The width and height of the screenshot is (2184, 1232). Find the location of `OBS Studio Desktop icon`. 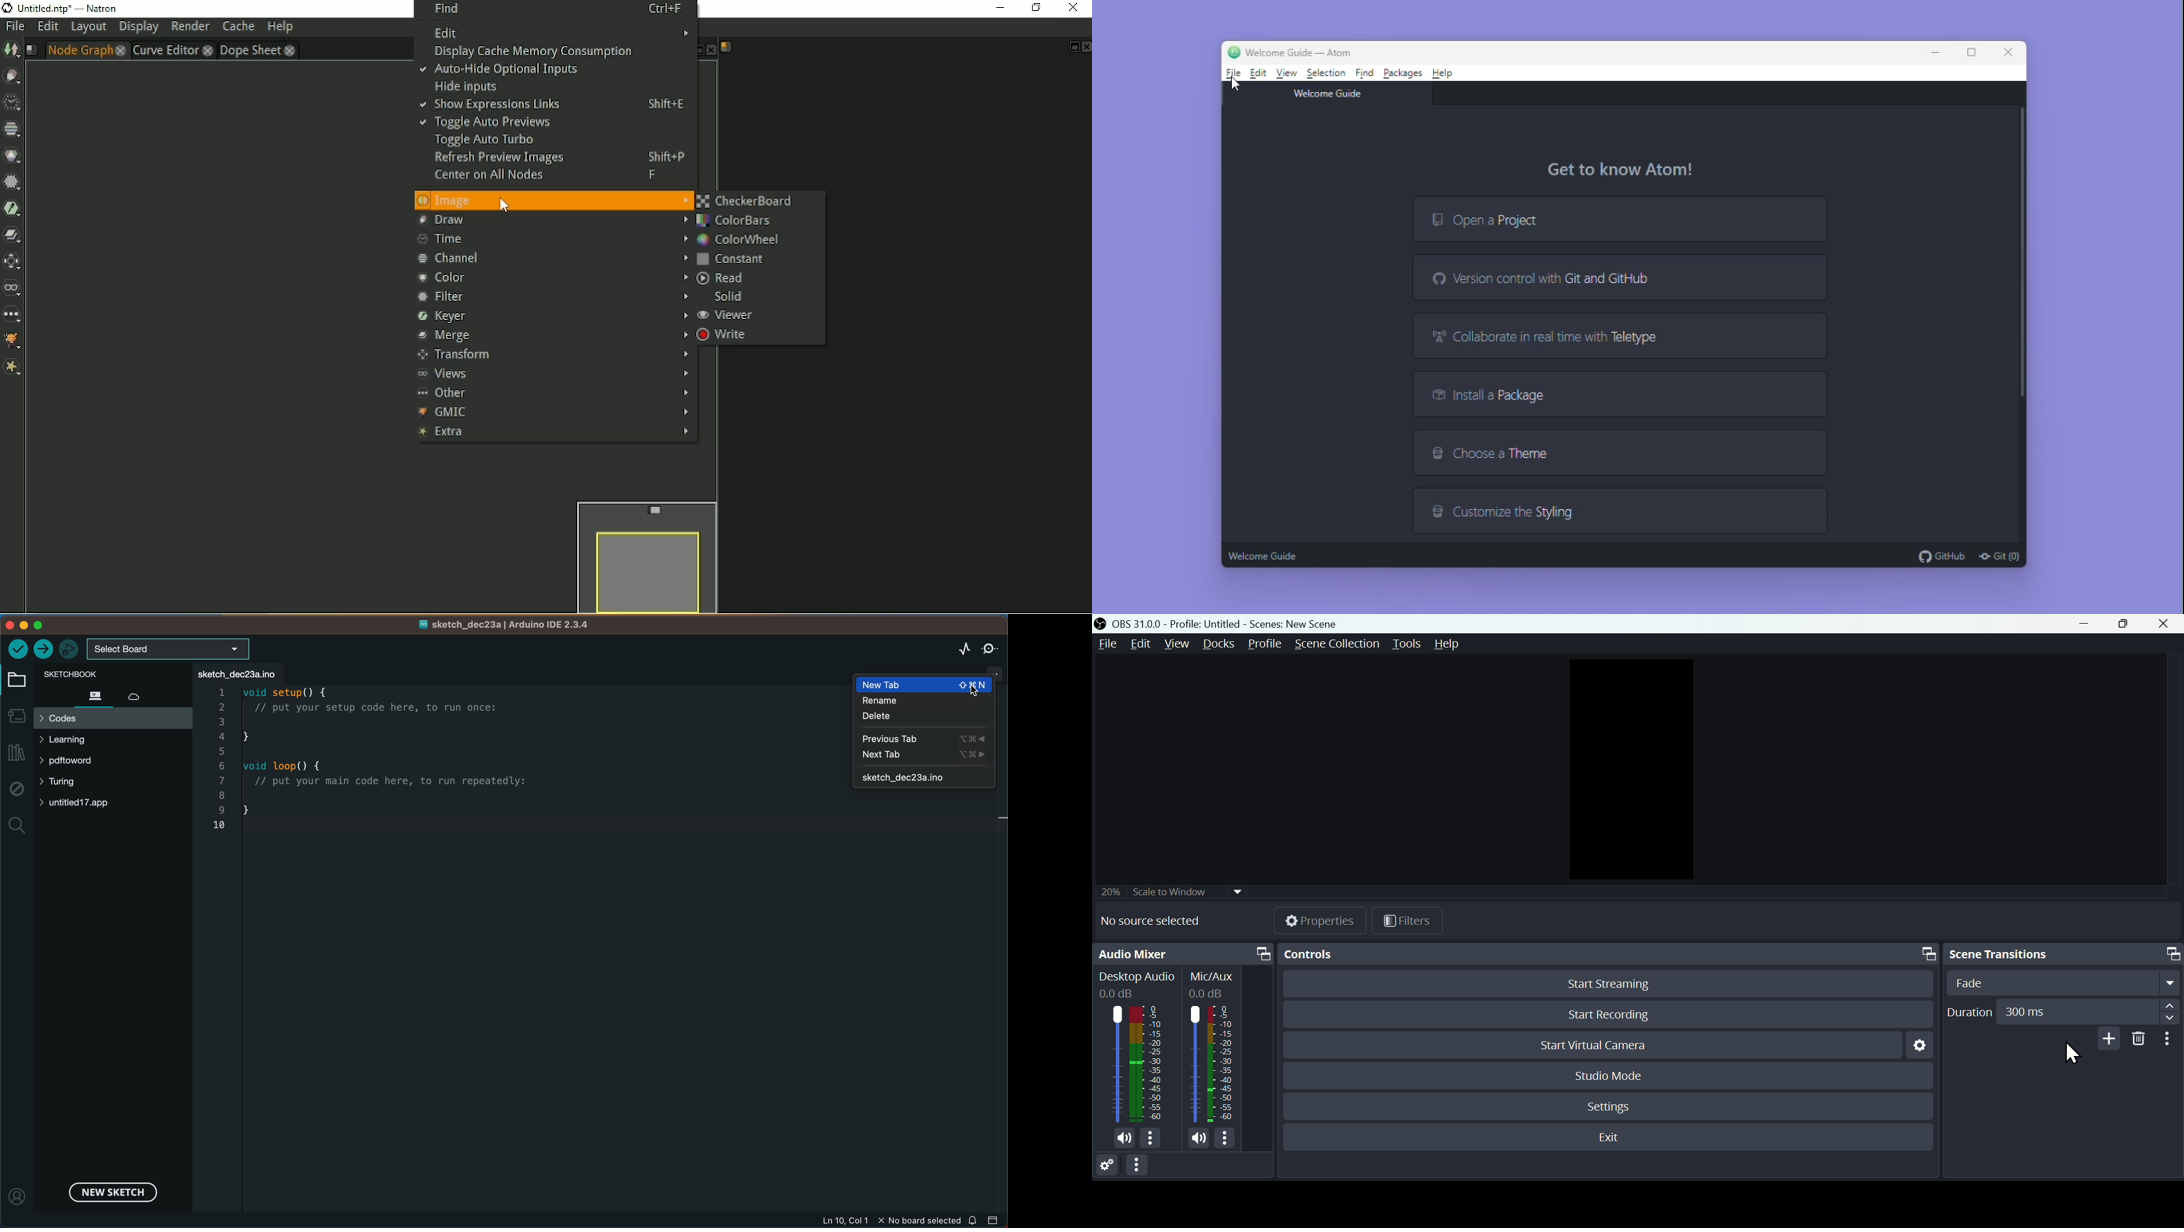

OBS Studio Desktop icon is located at coordinates (1101, 624).